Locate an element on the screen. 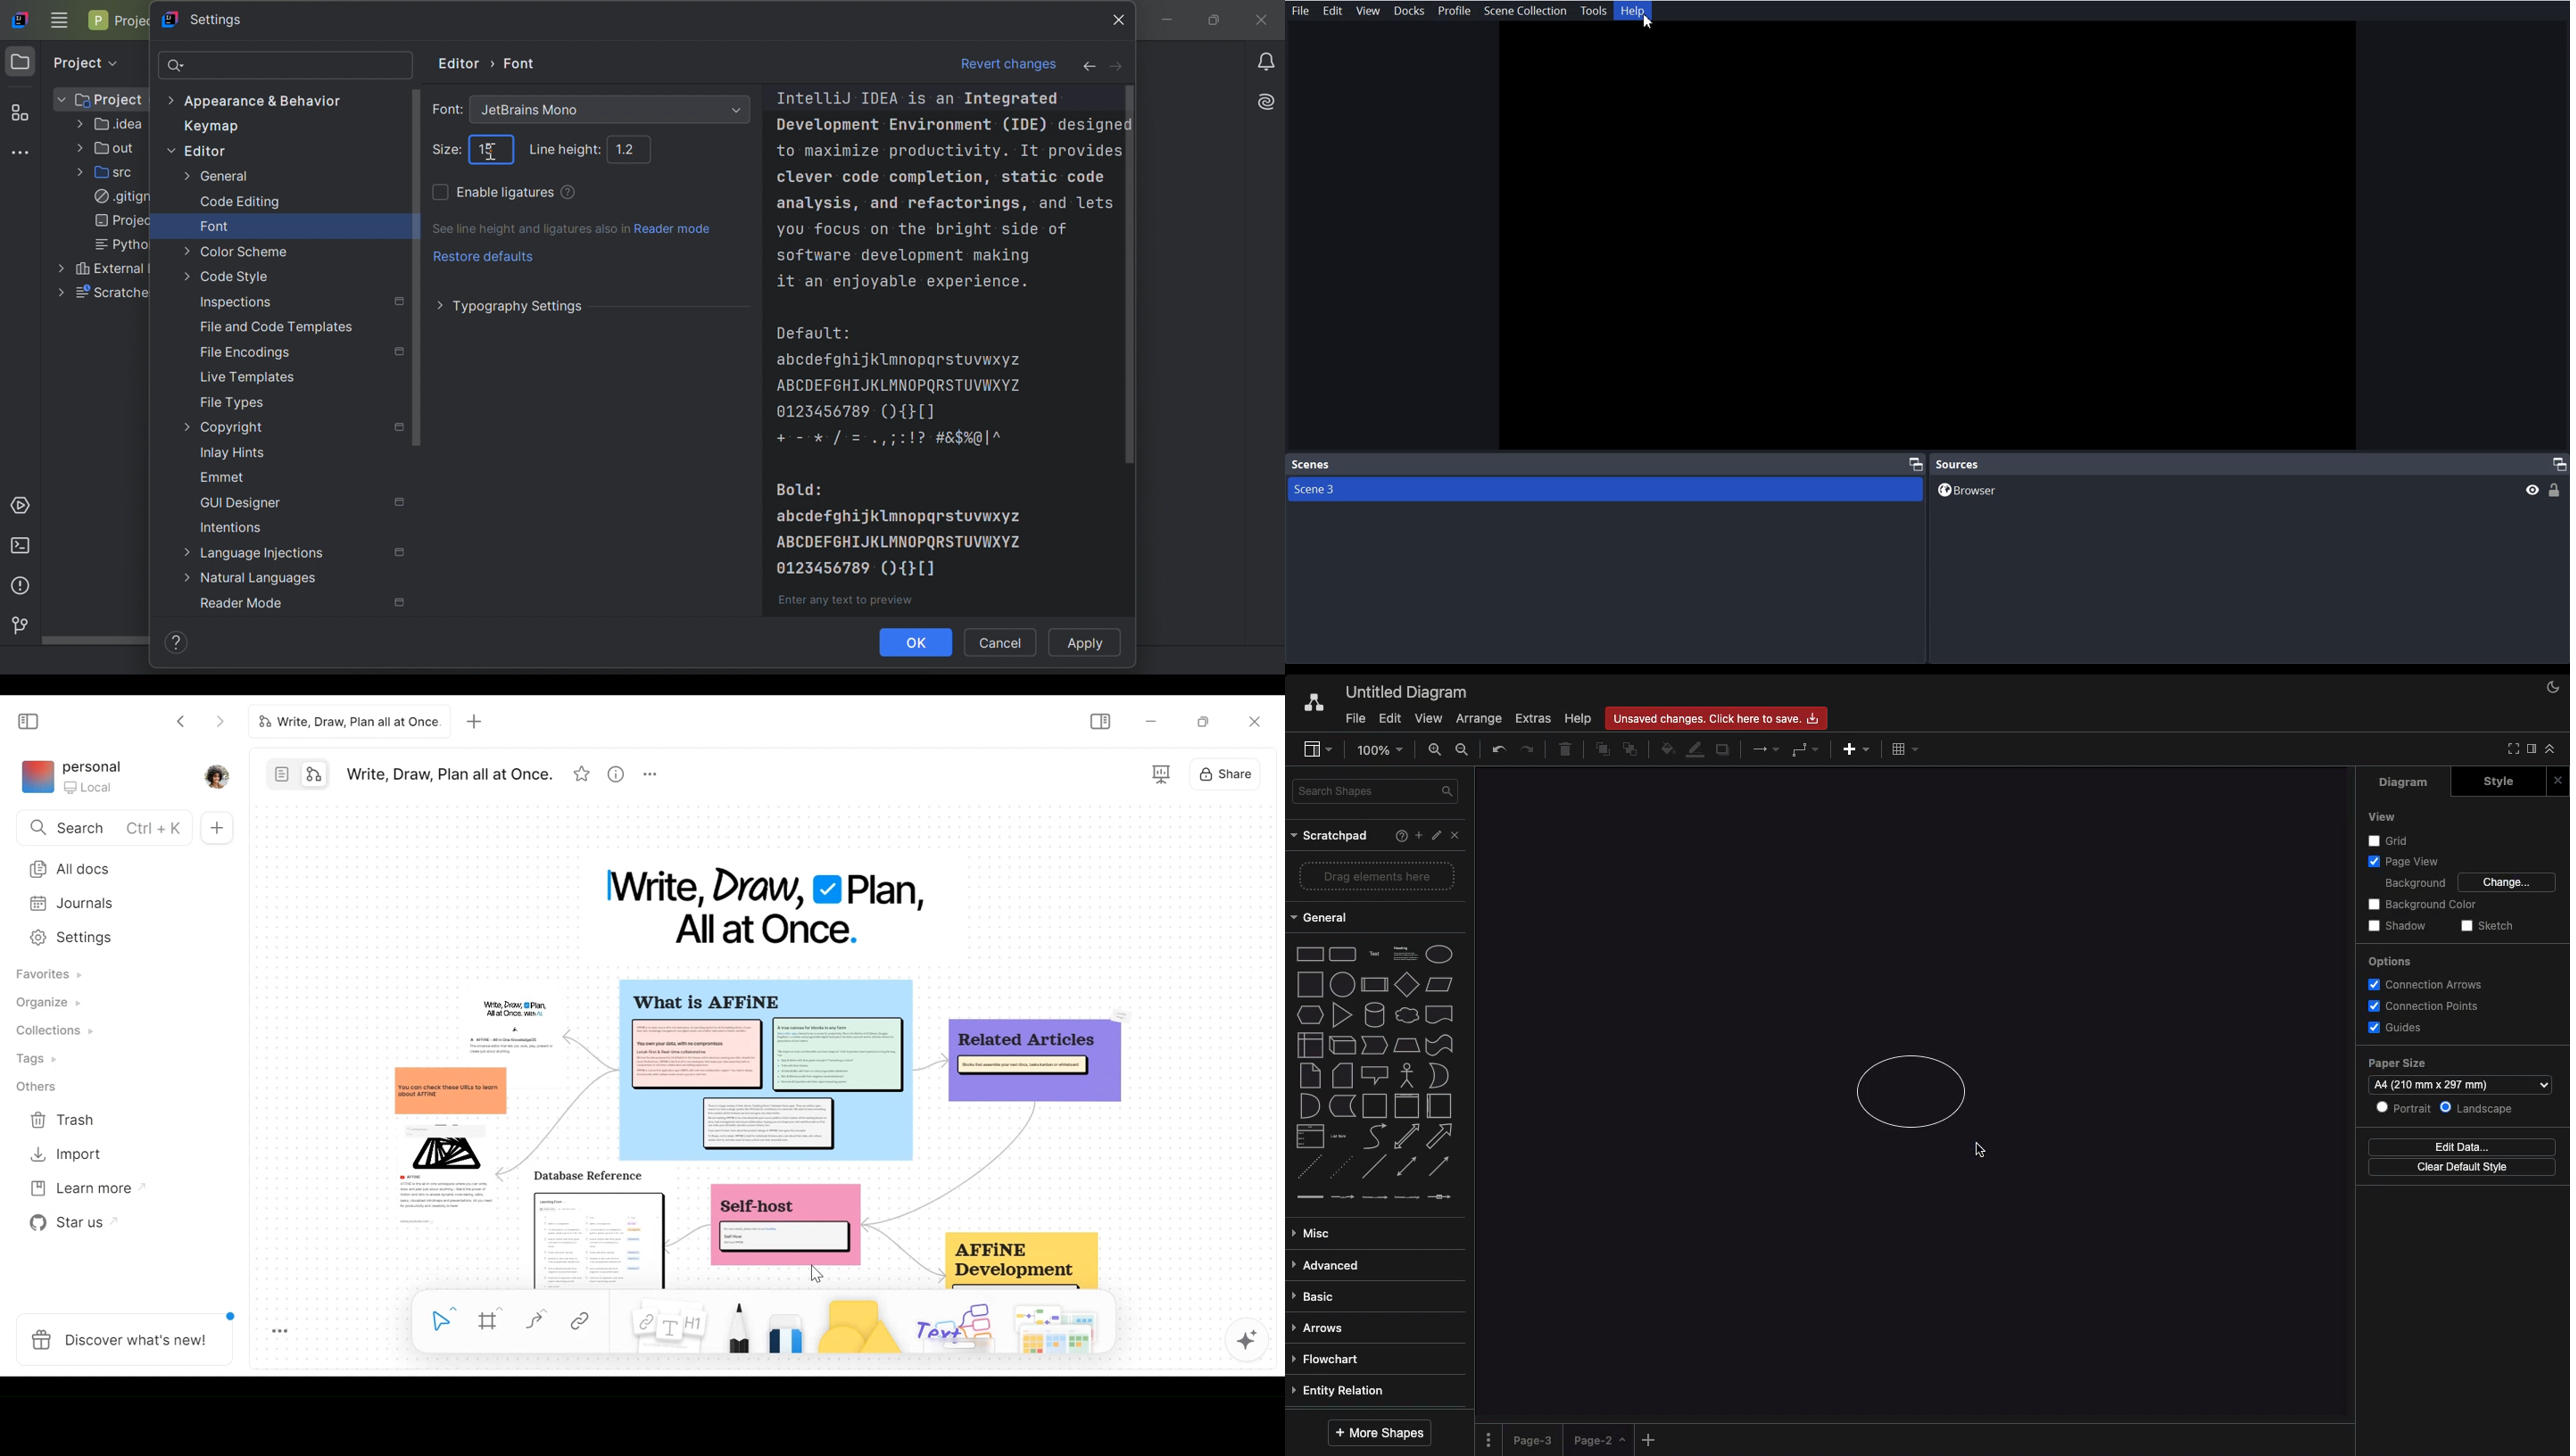 The width and height of the screenshot is (2576, 1456). Maximize Window is located at coordinates (1909, 464).